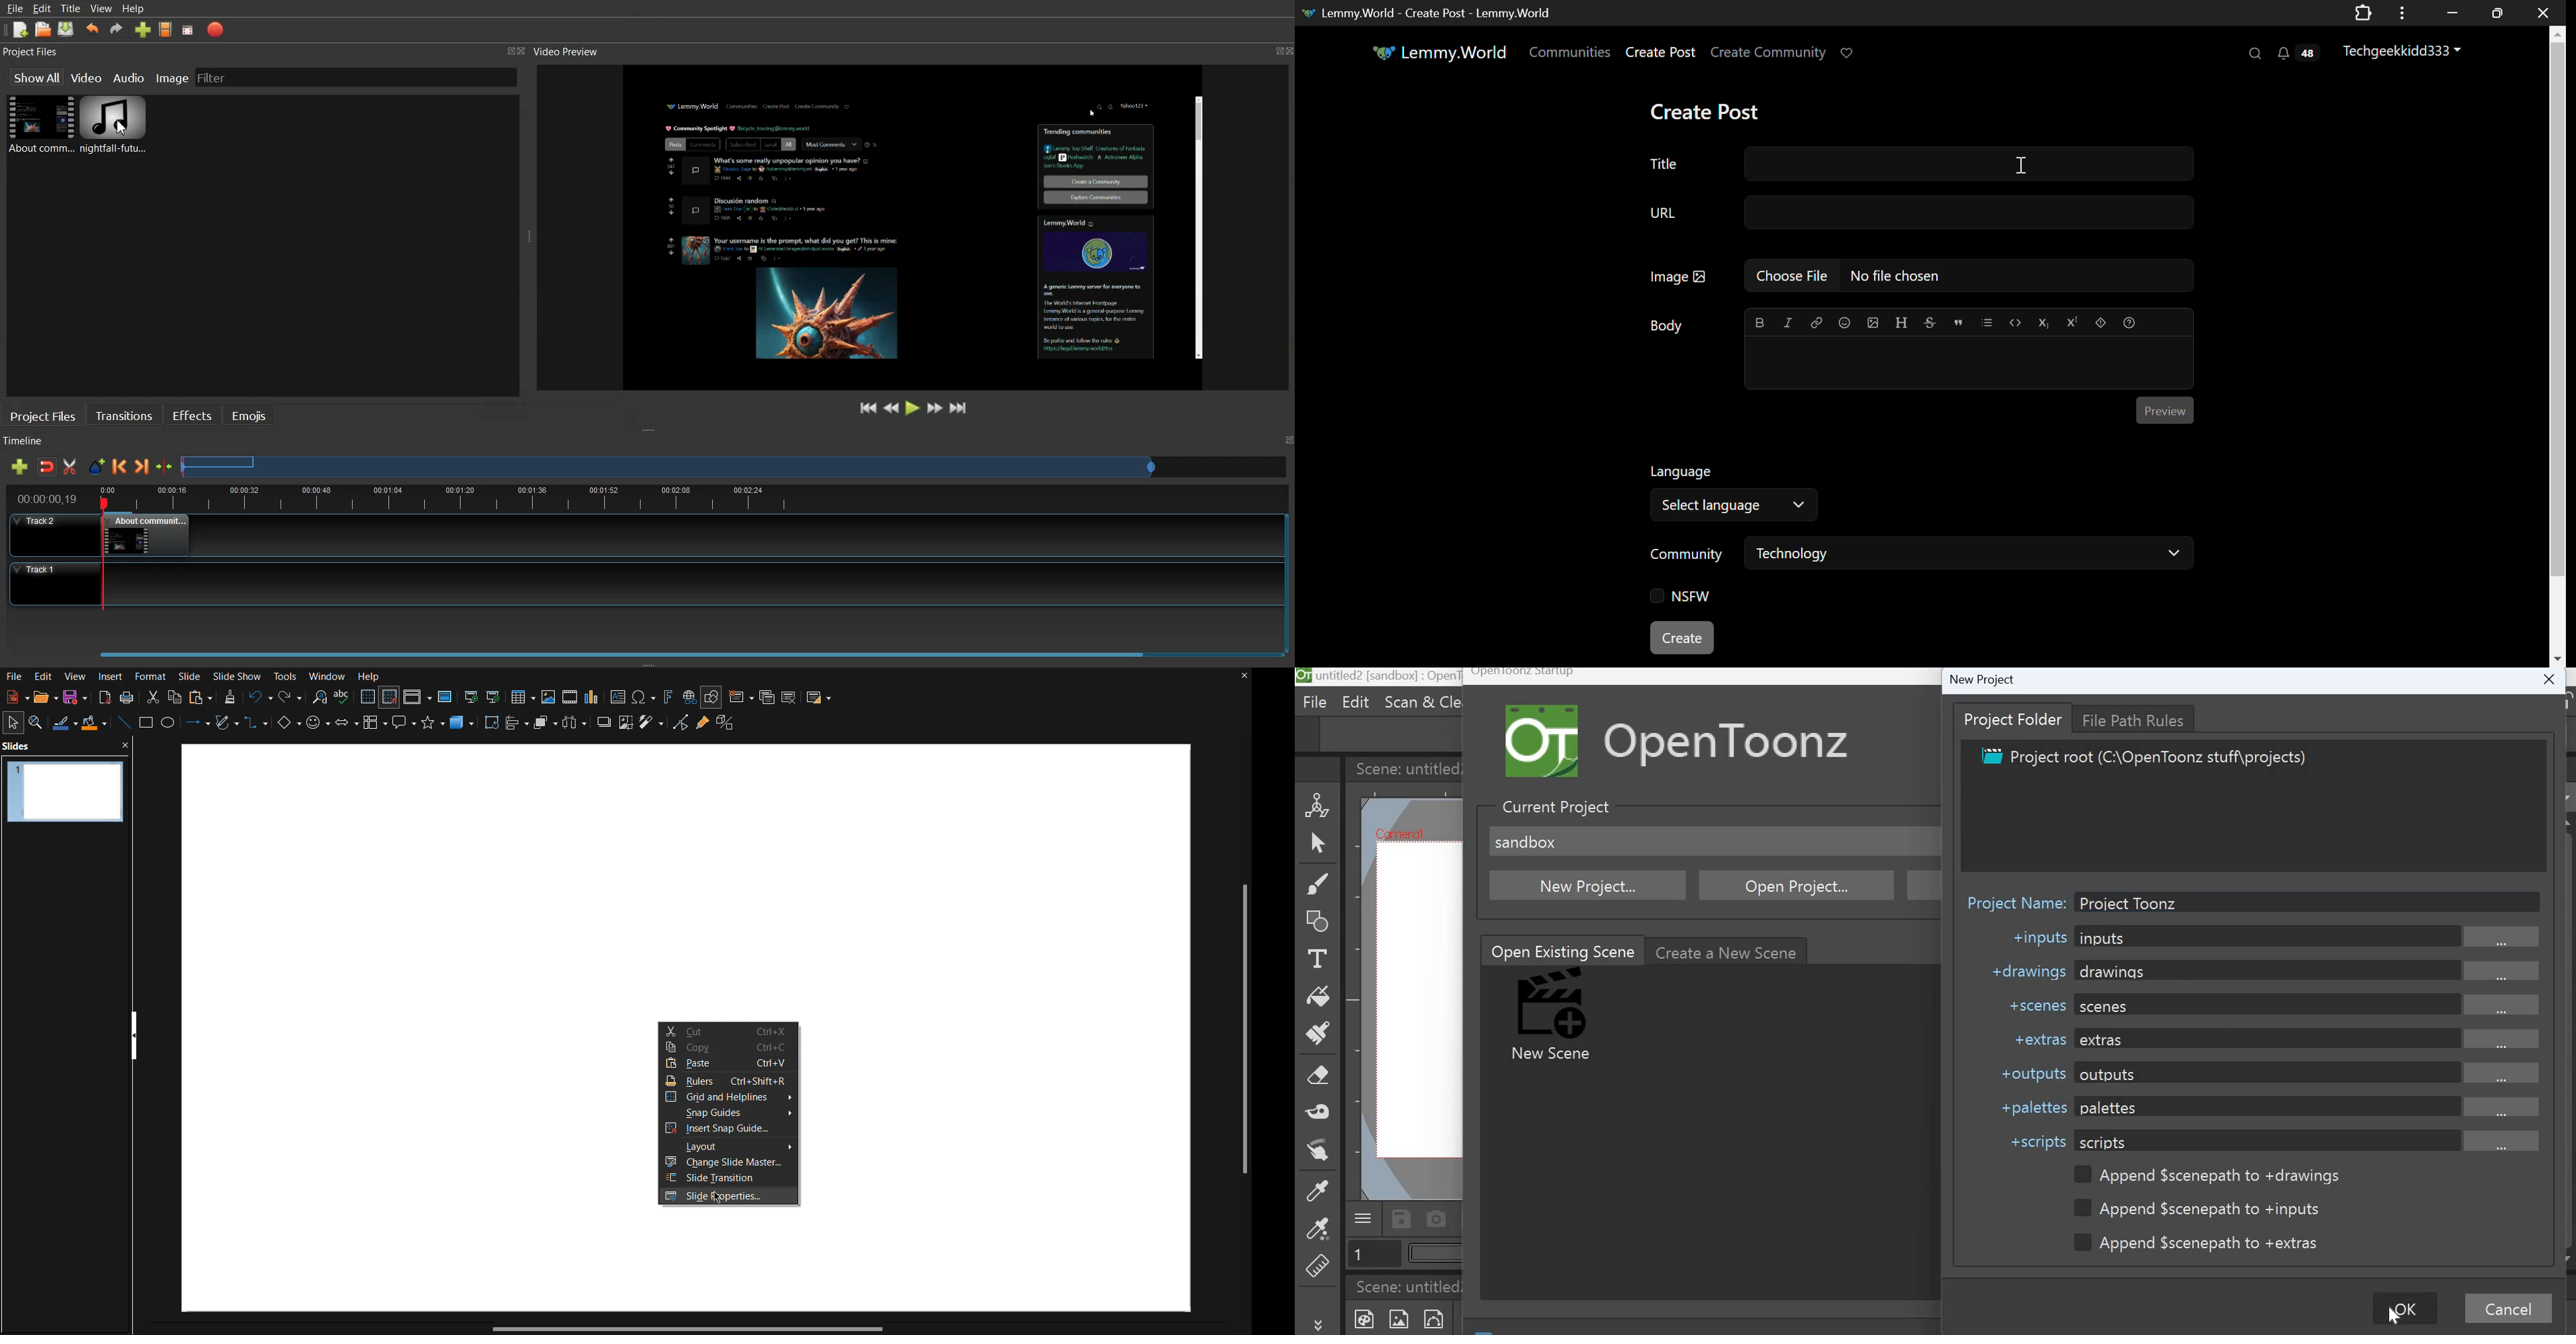  I want to click on Close, so click(1244, 678).